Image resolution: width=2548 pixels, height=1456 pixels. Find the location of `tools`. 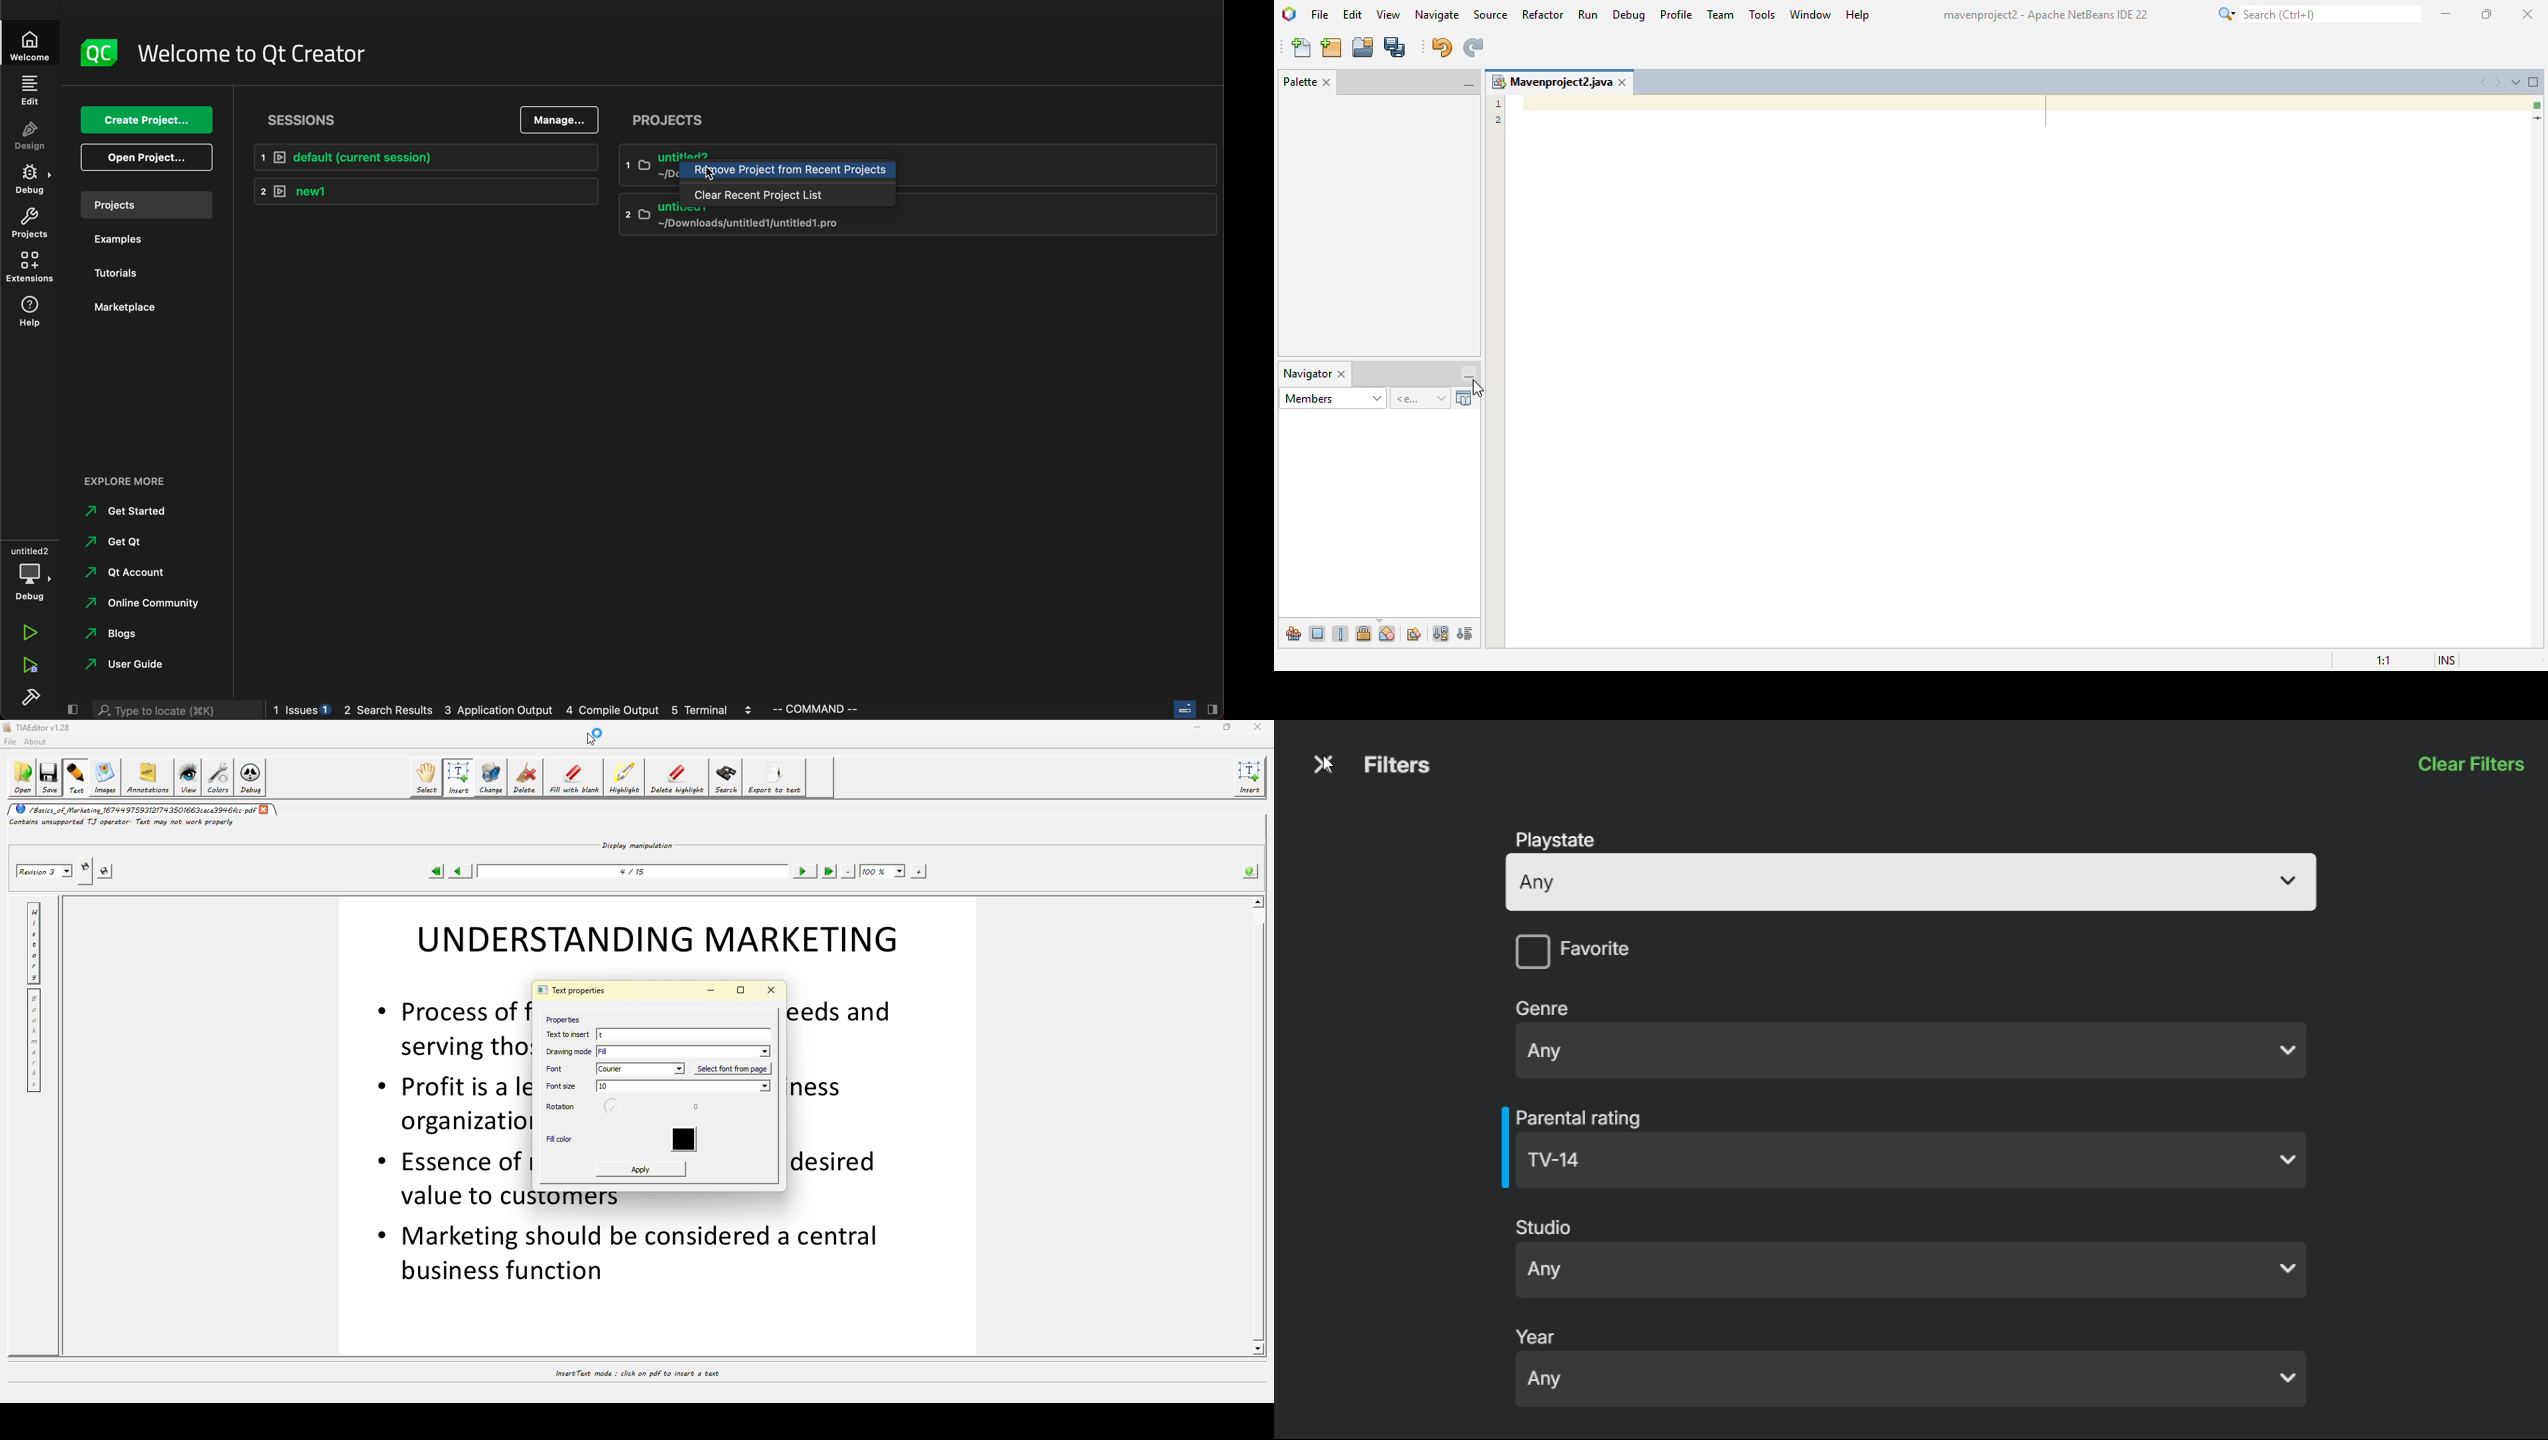

tools is located at coordinates (1763, 14).